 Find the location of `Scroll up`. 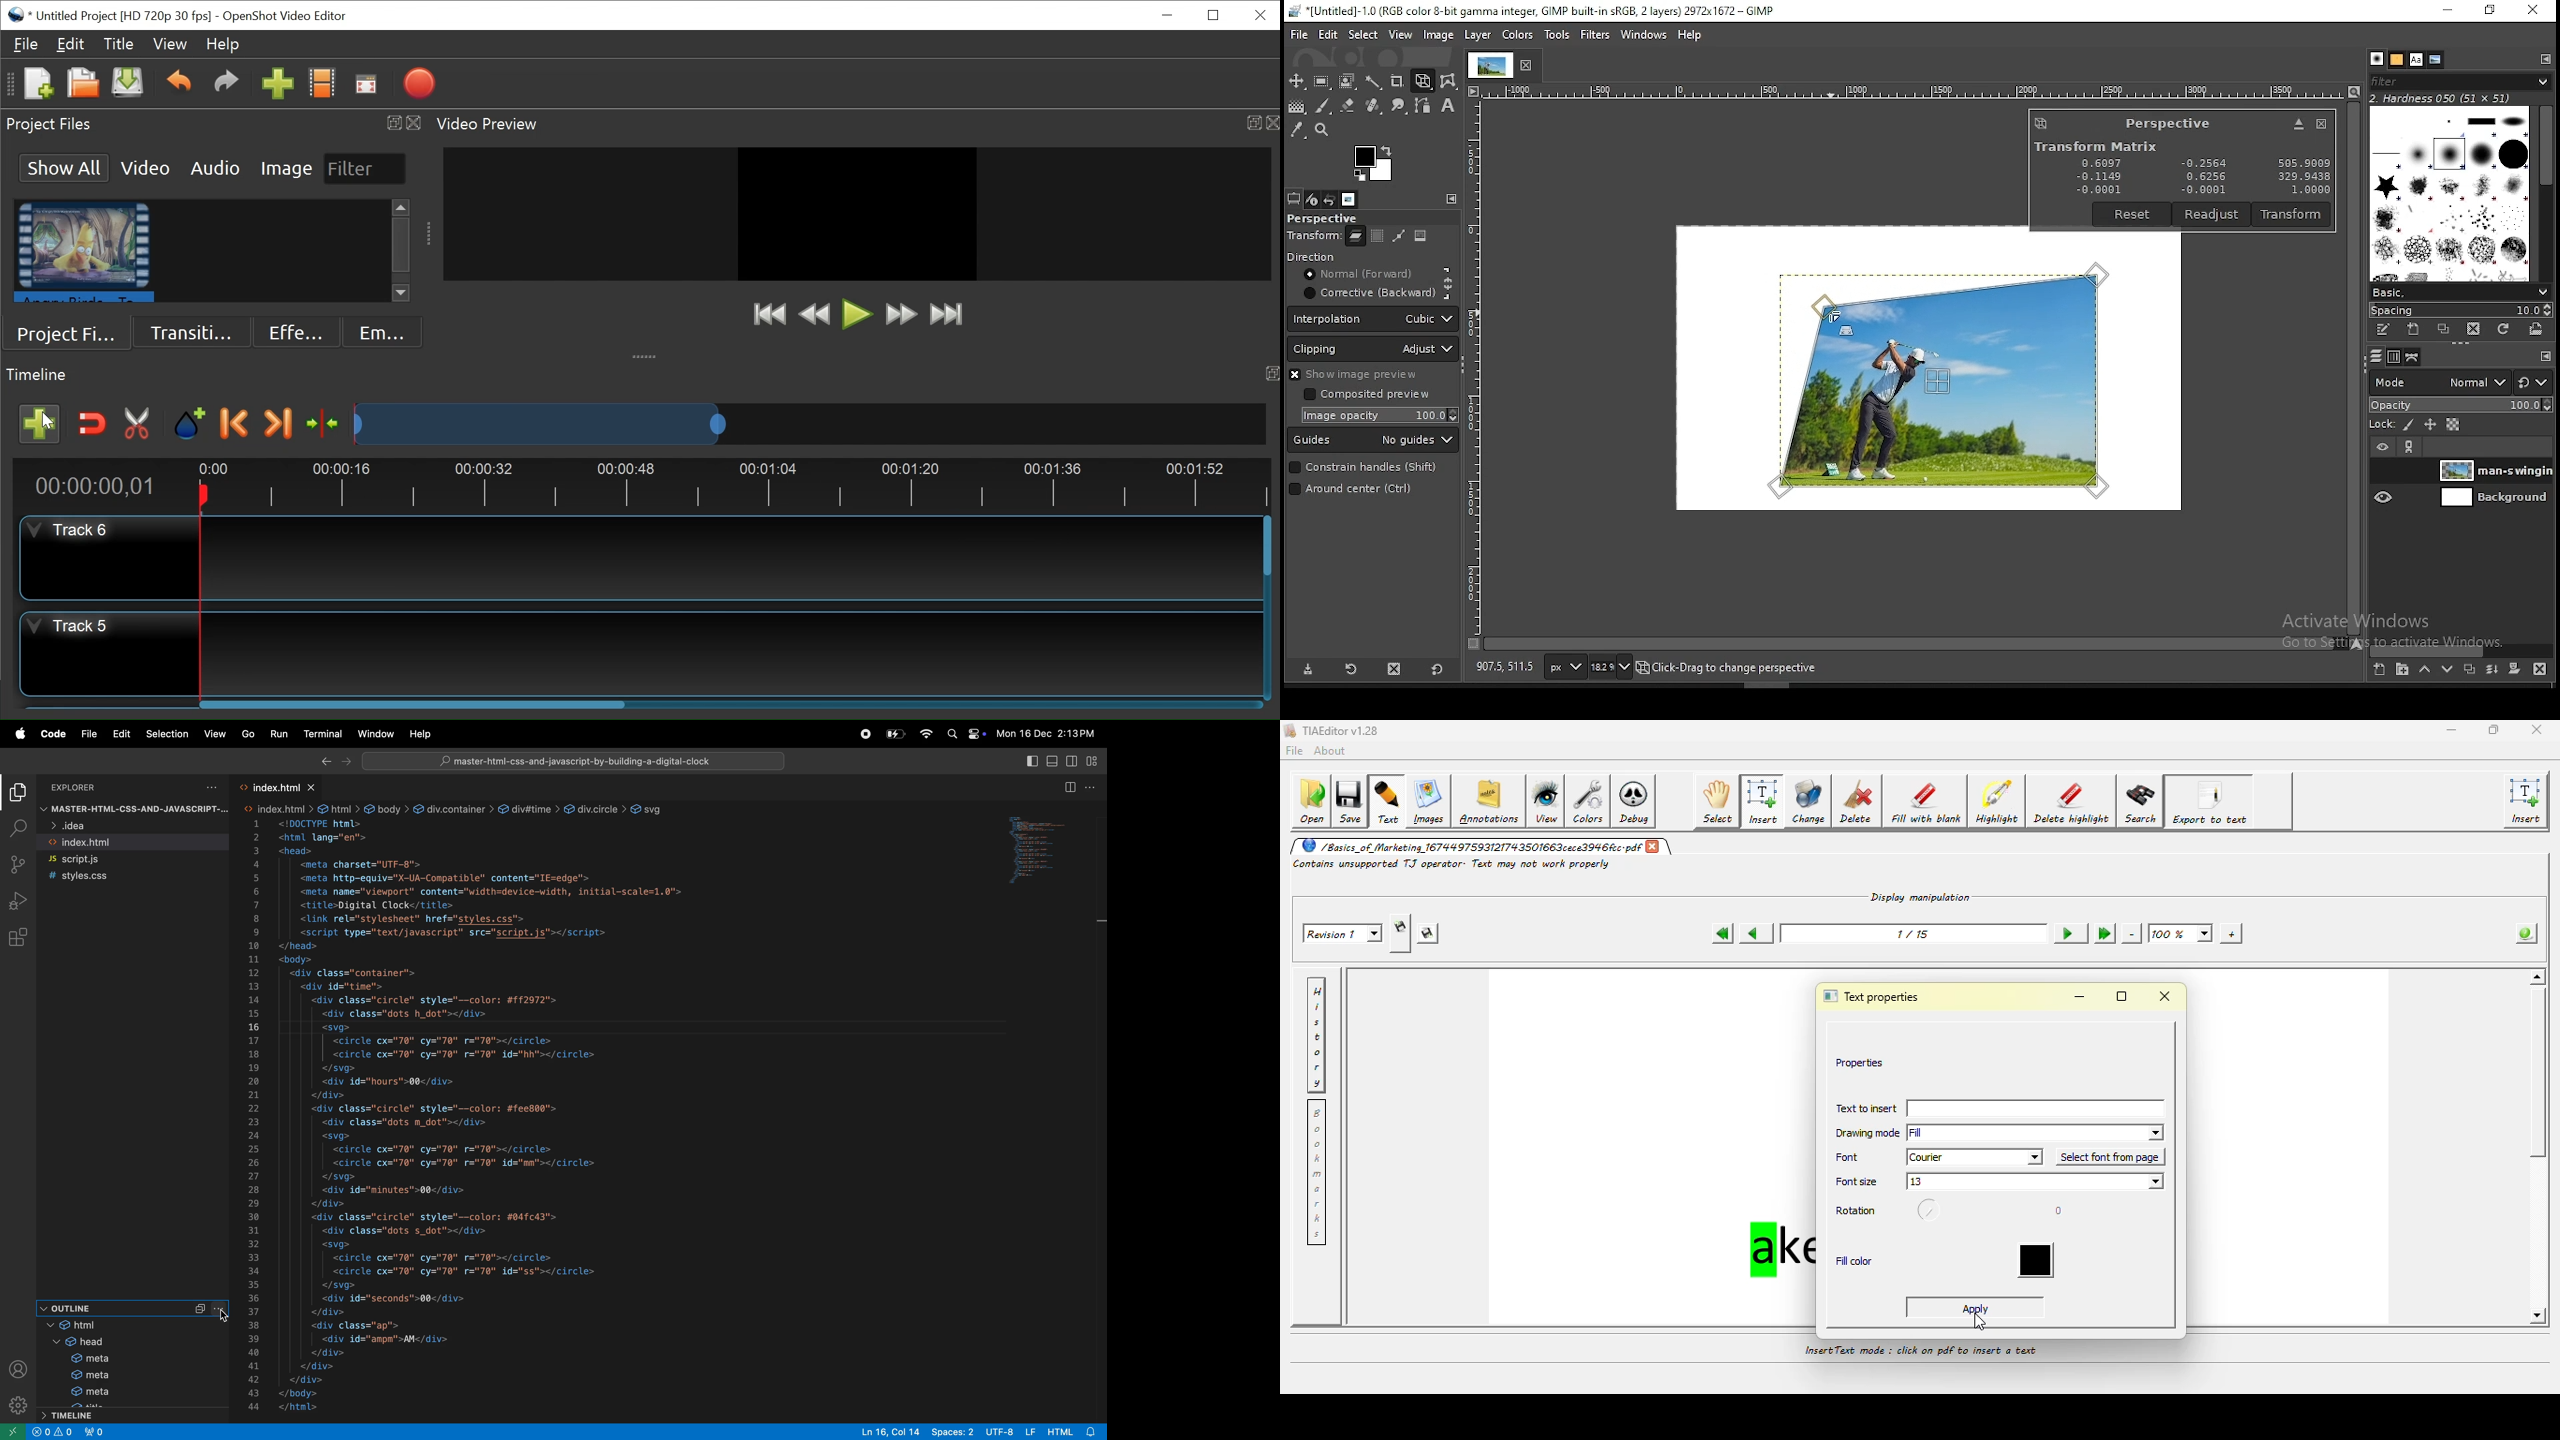

Scroll up is located at coordinates (401, 205).